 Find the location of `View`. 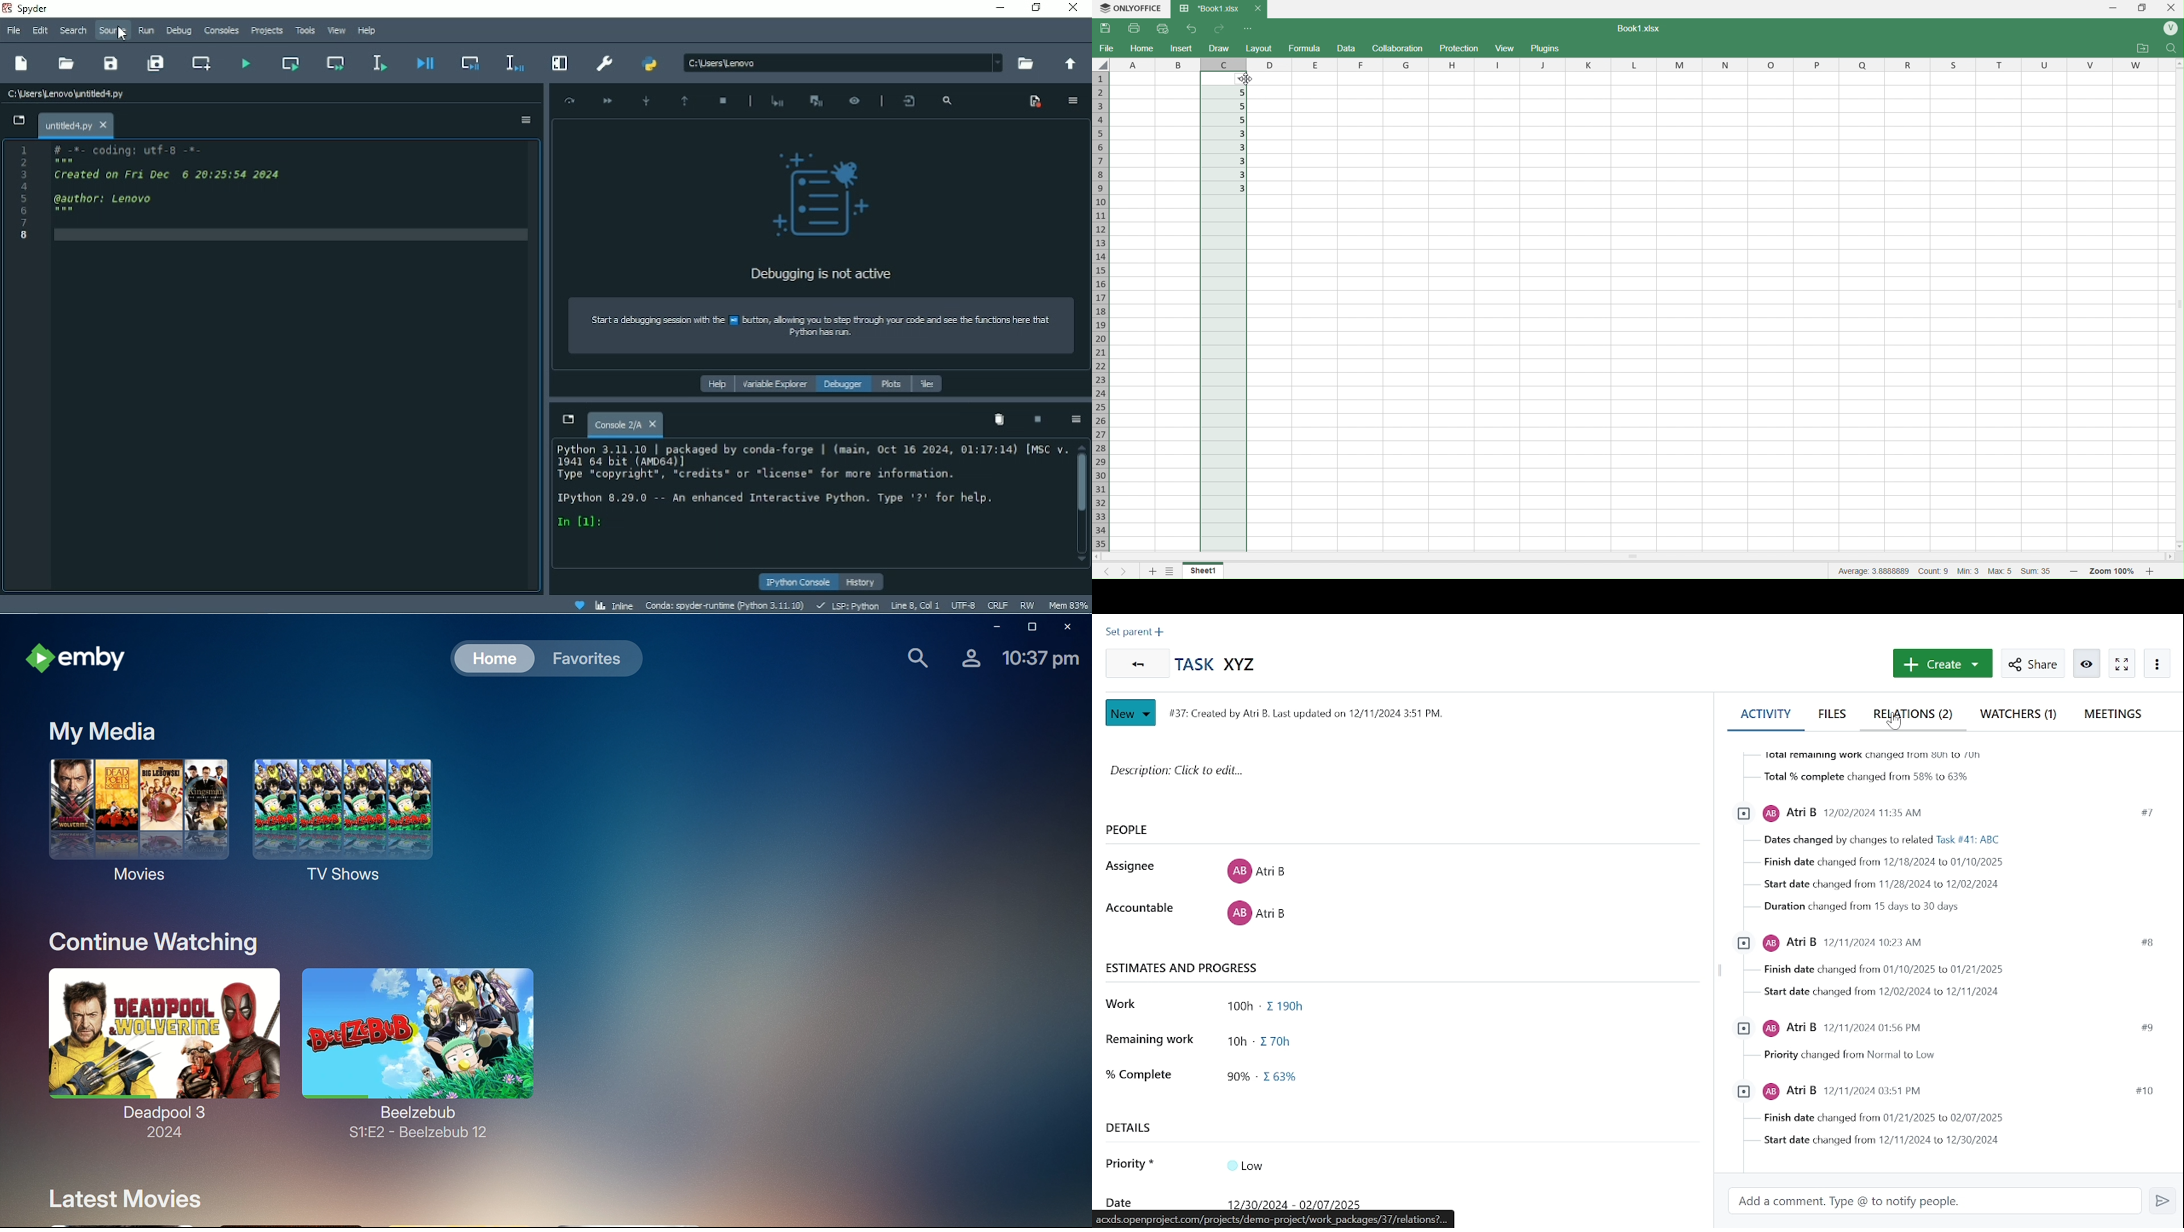

View is located at coordinates (336, 30).